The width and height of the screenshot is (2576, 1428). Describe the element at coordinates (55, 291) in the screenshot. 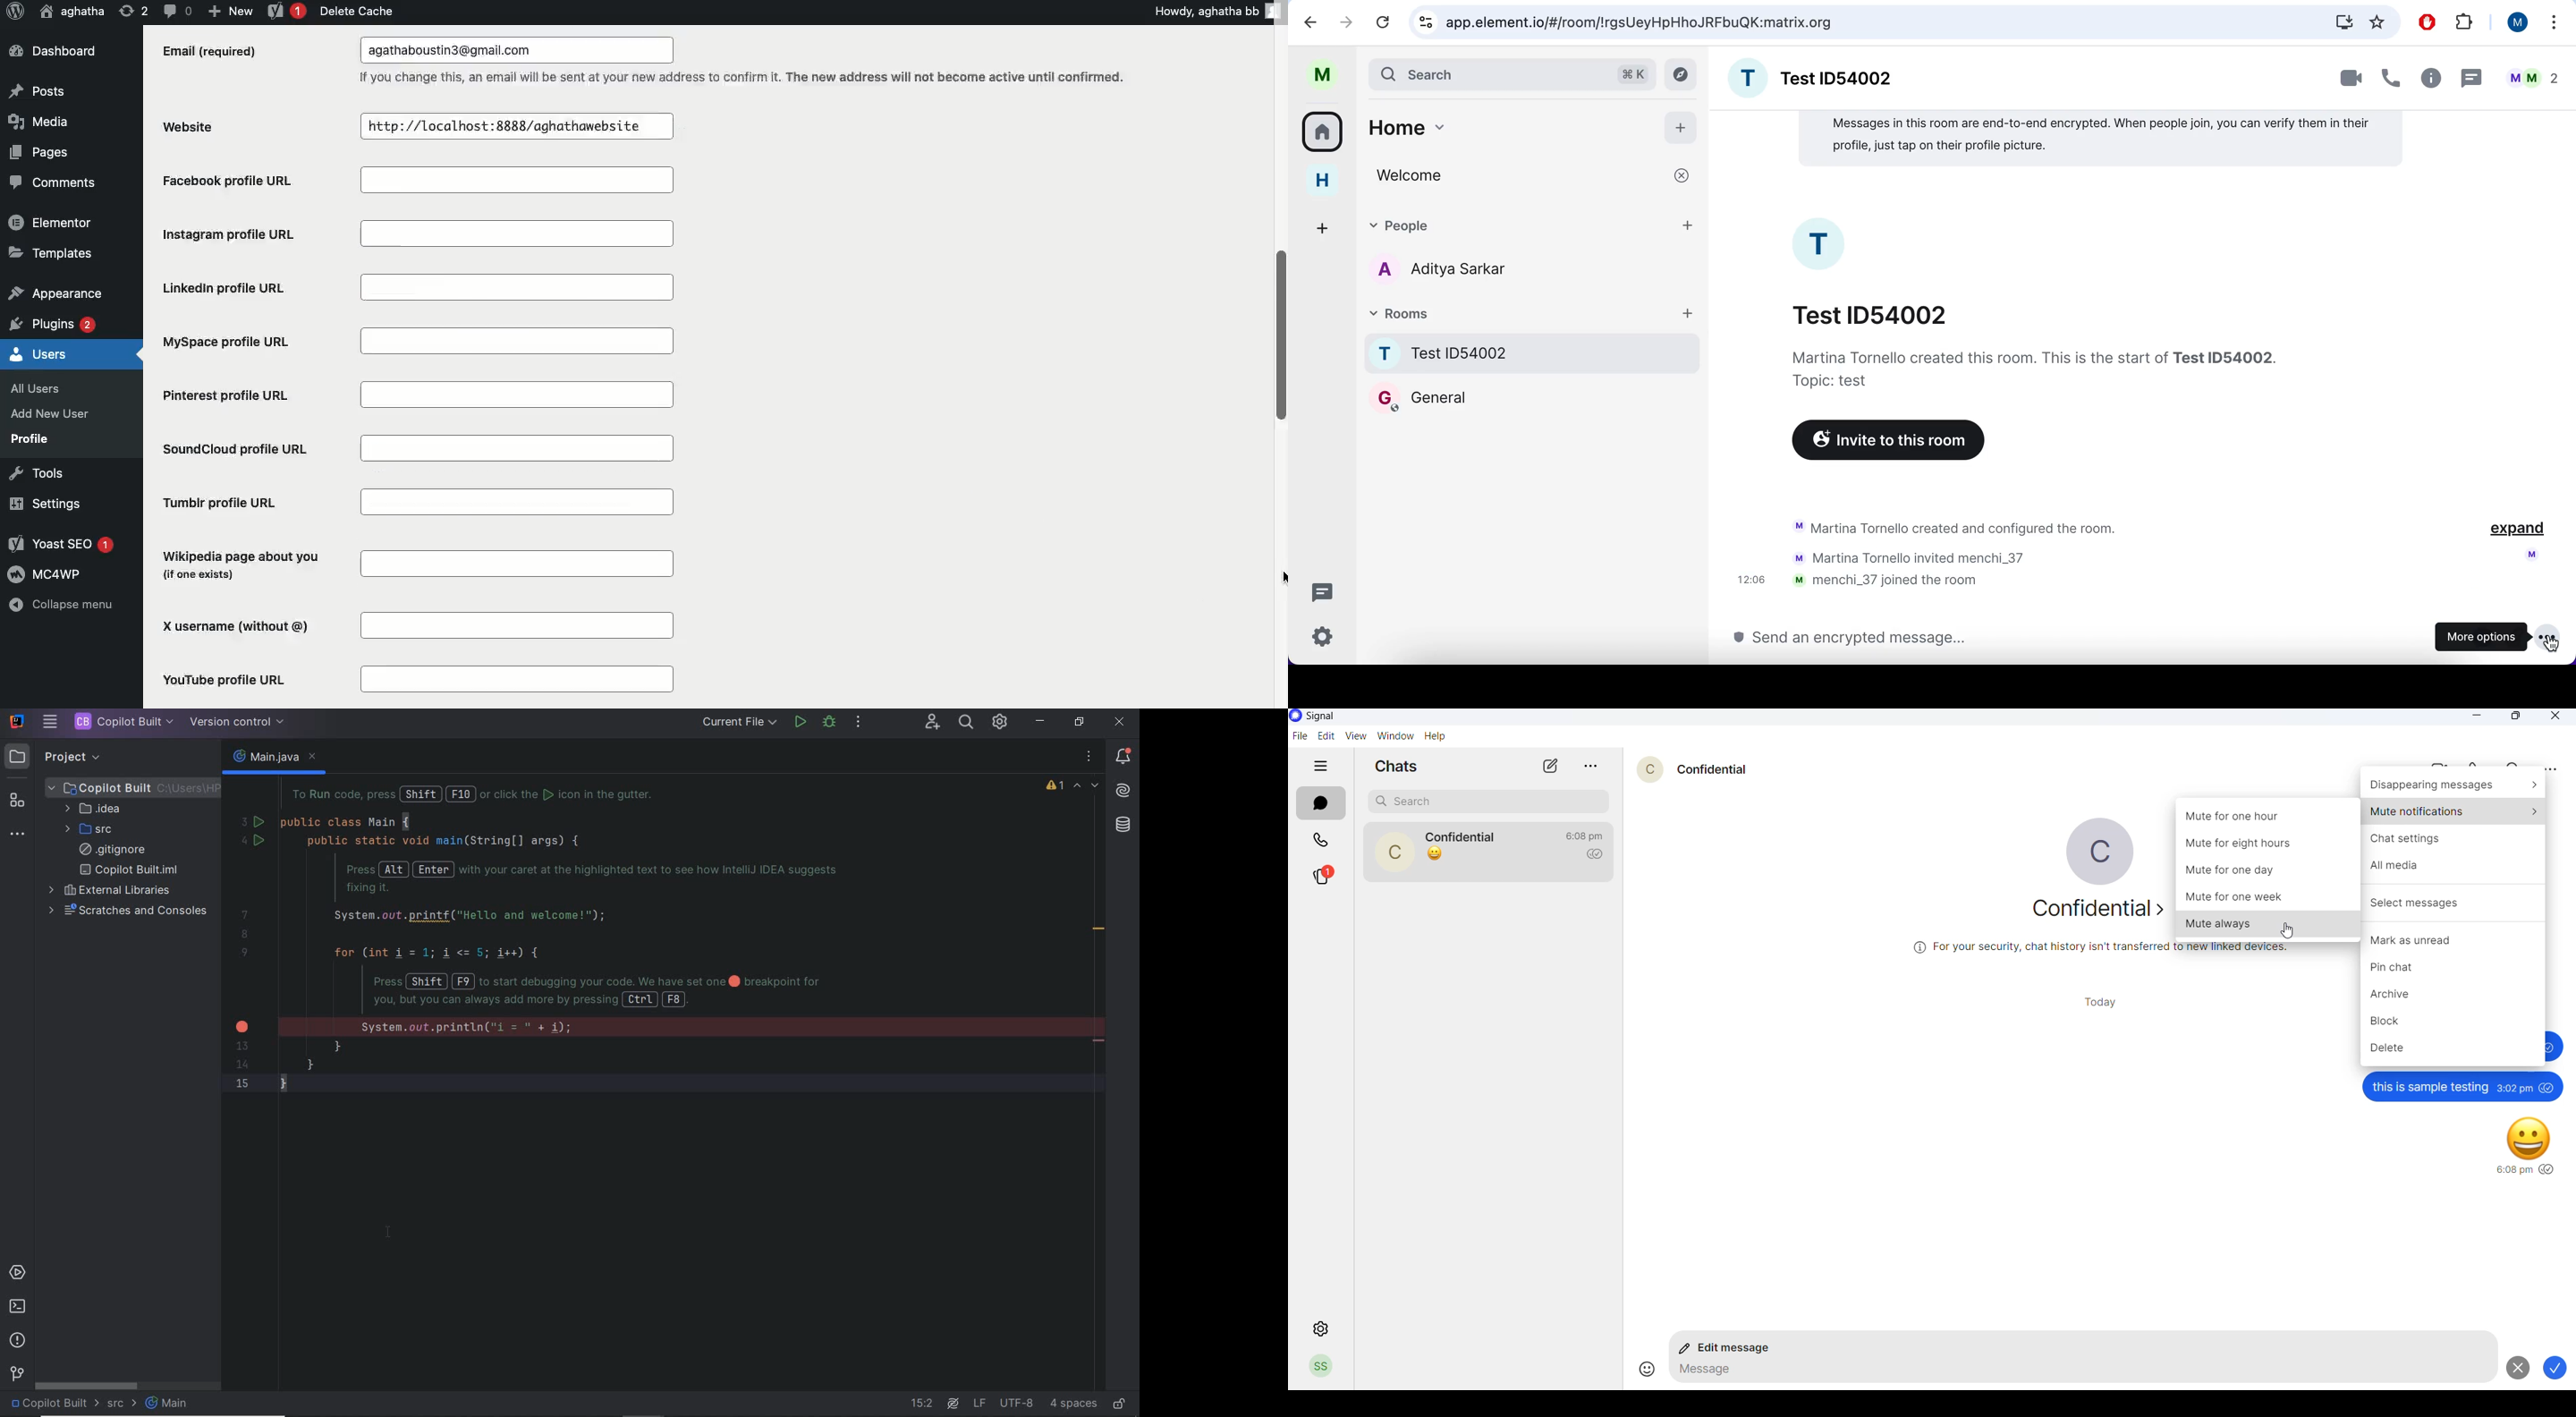

I see `Appearance` at that location.